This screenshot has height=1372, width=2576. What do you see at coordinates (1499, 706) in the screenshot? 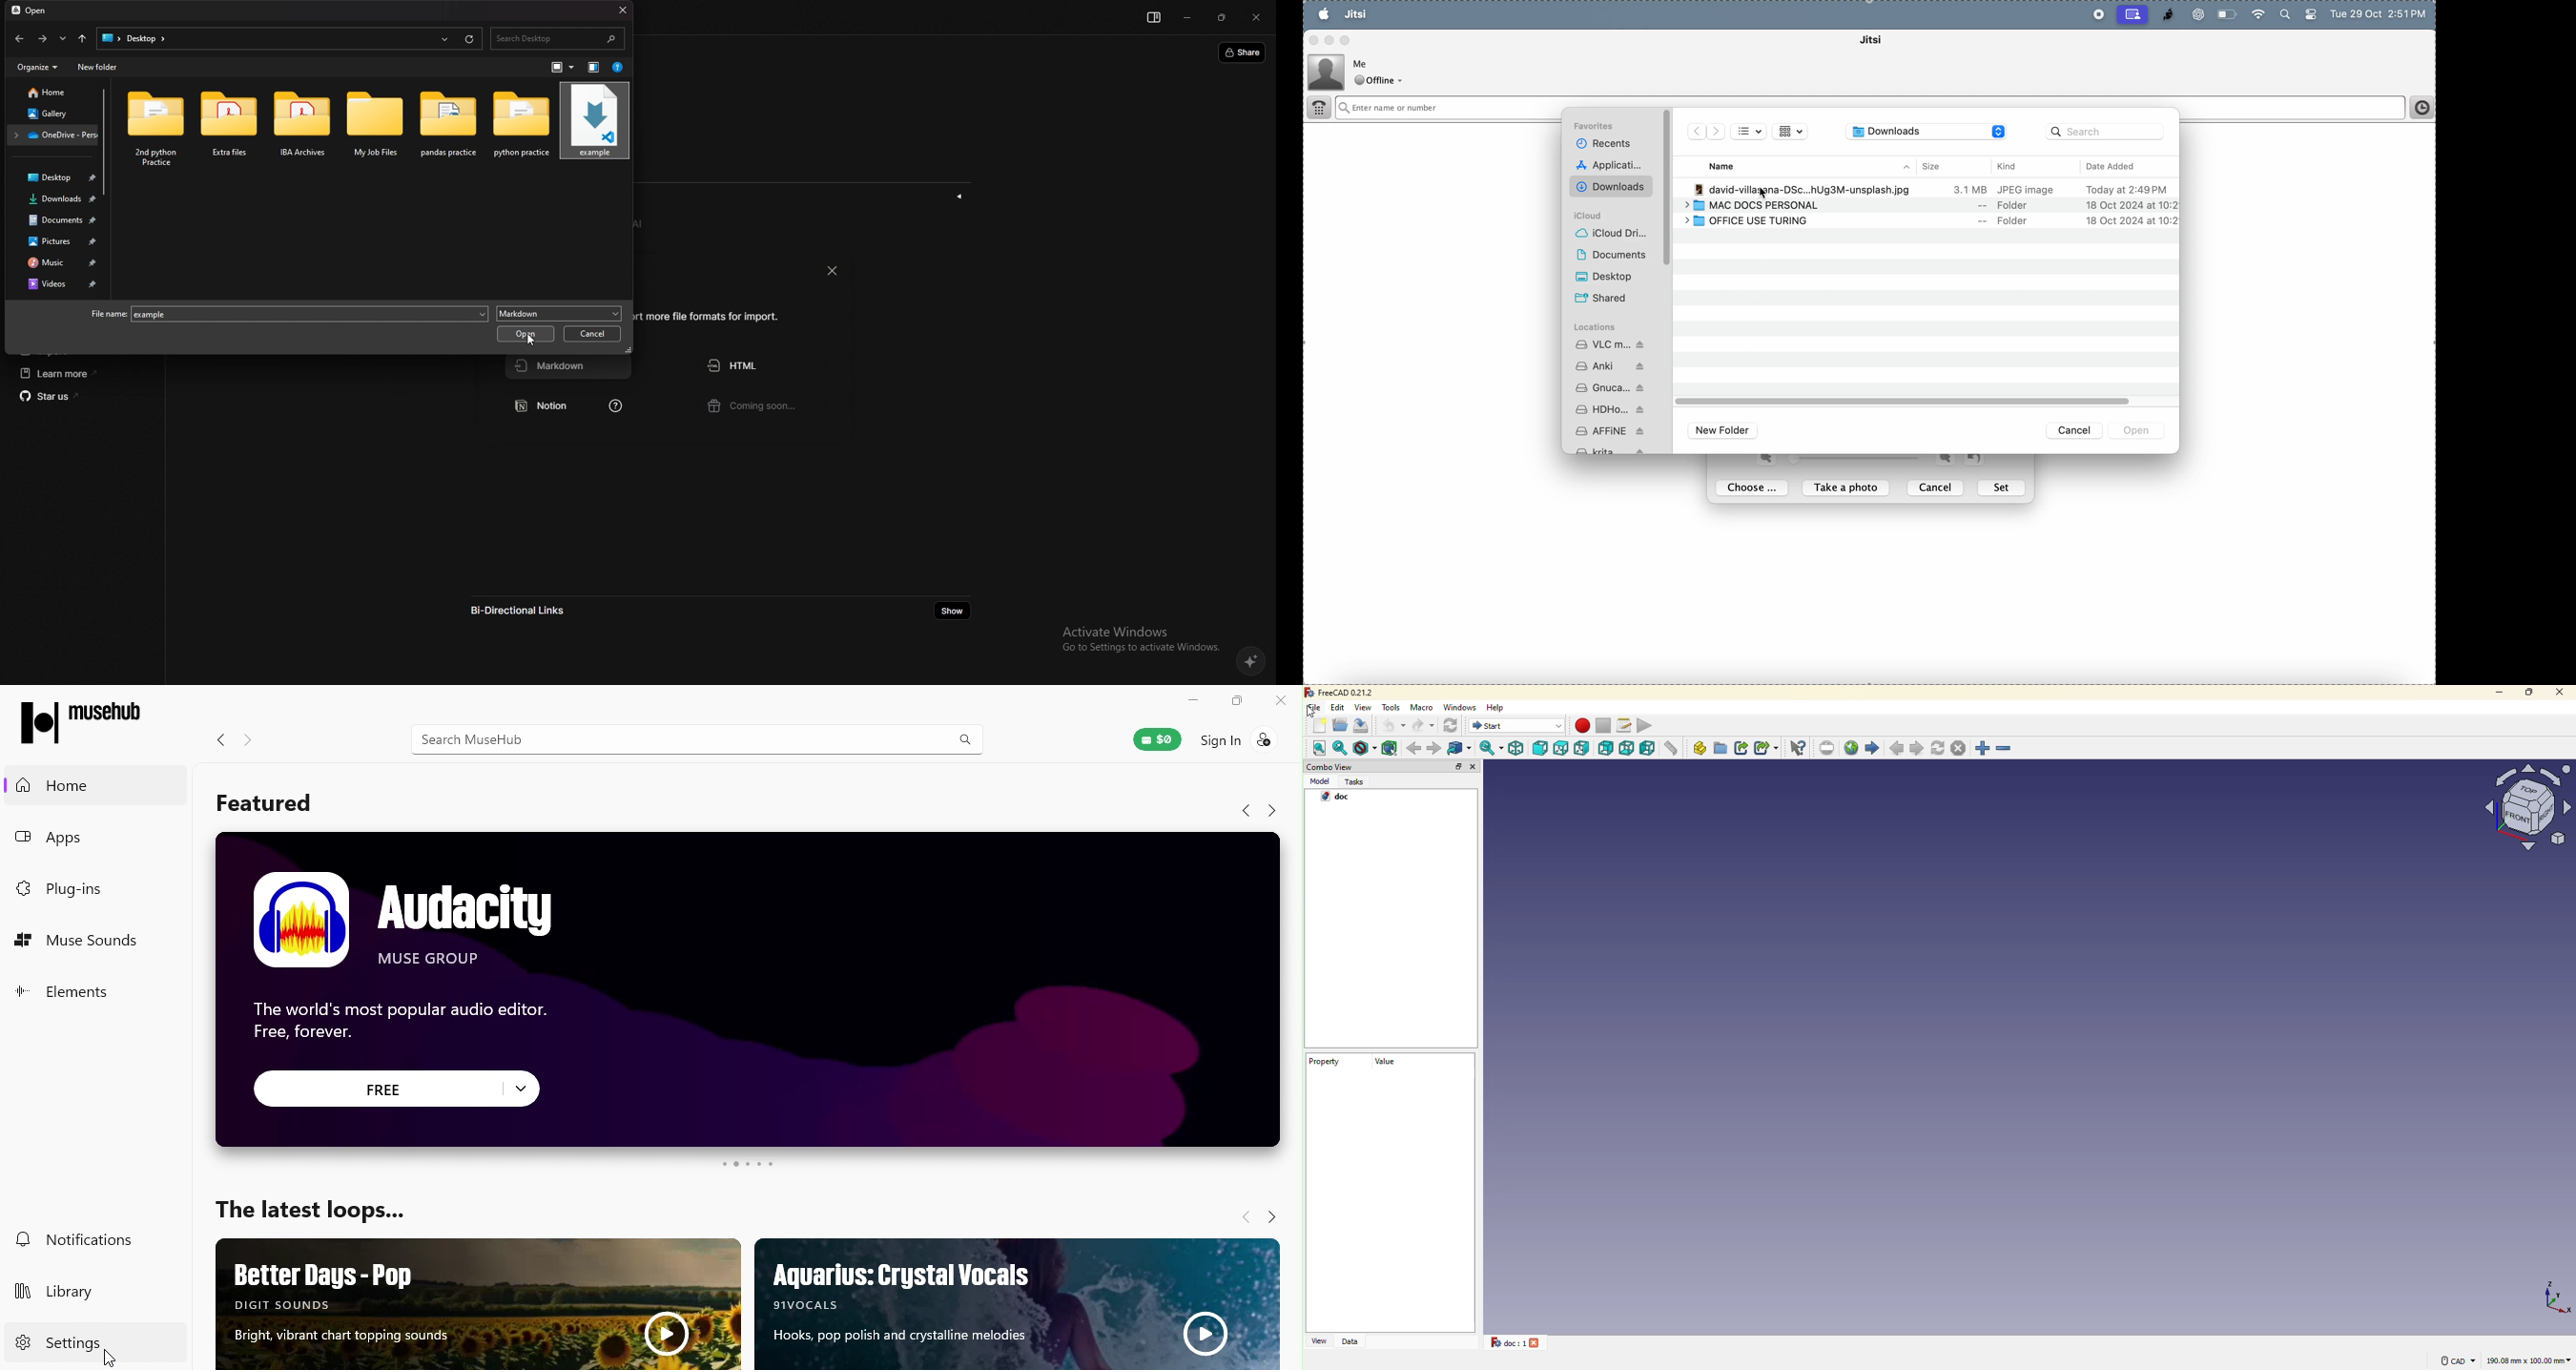
I see `help` at bounding box center [1499, 706].